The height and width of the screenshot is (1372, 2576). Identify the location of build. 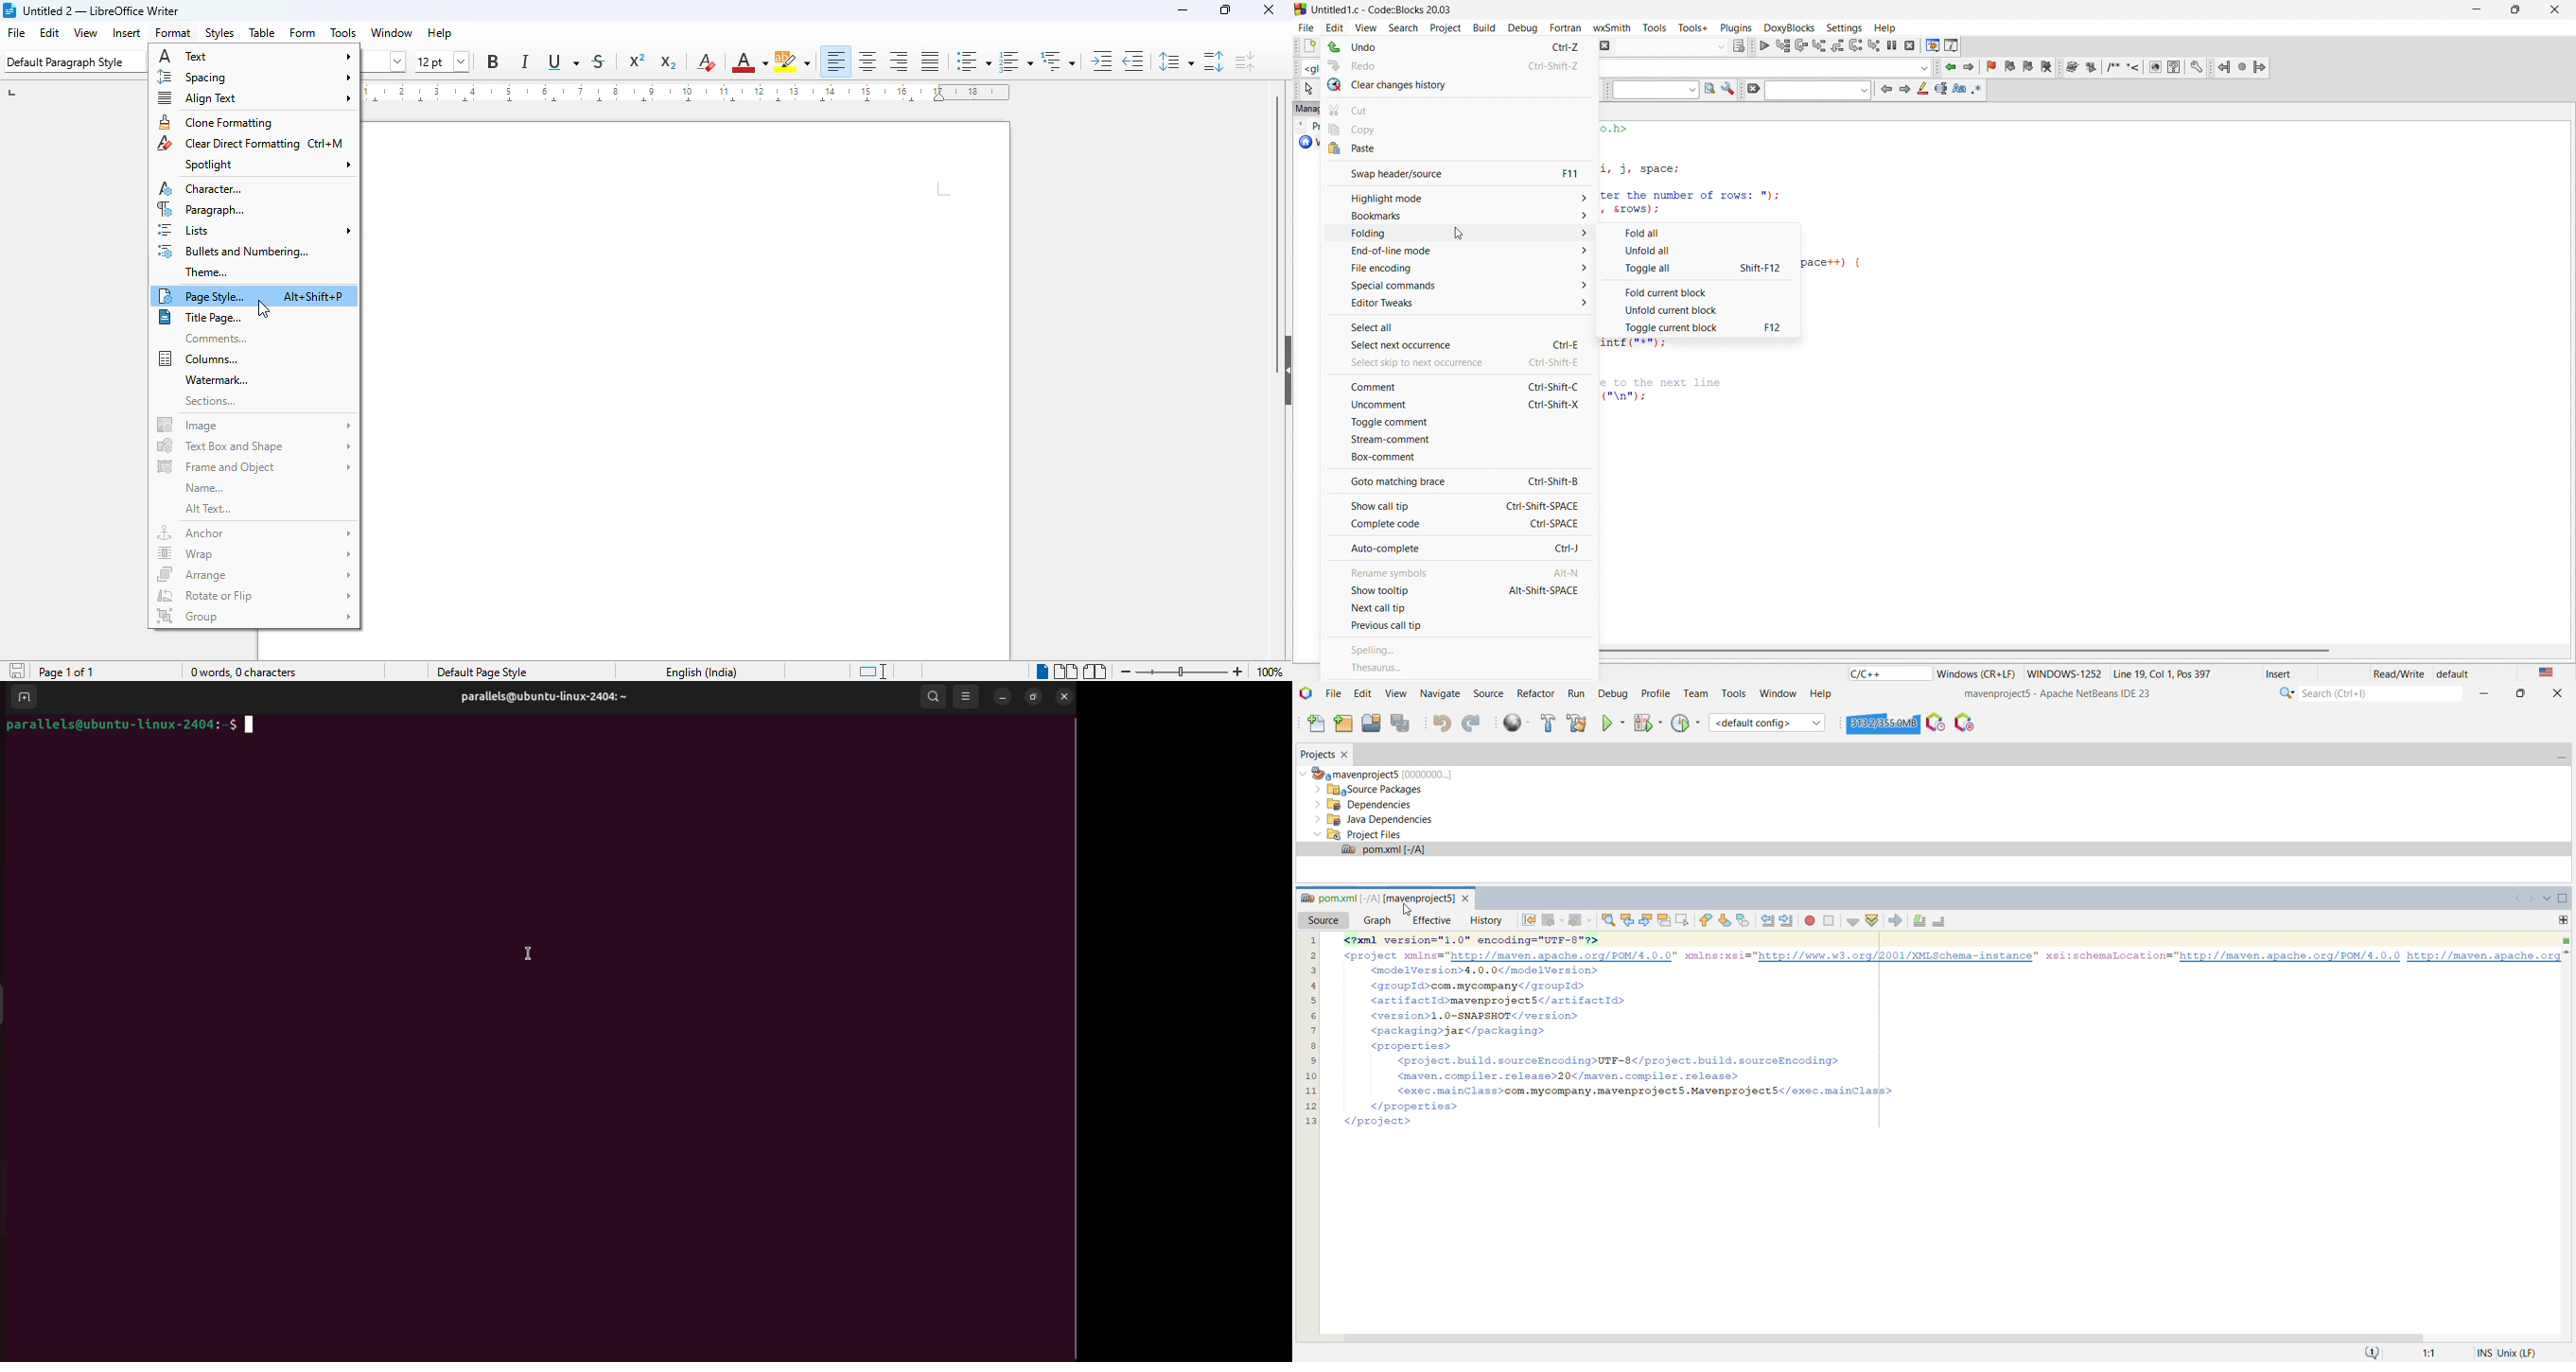
(1482, 26).